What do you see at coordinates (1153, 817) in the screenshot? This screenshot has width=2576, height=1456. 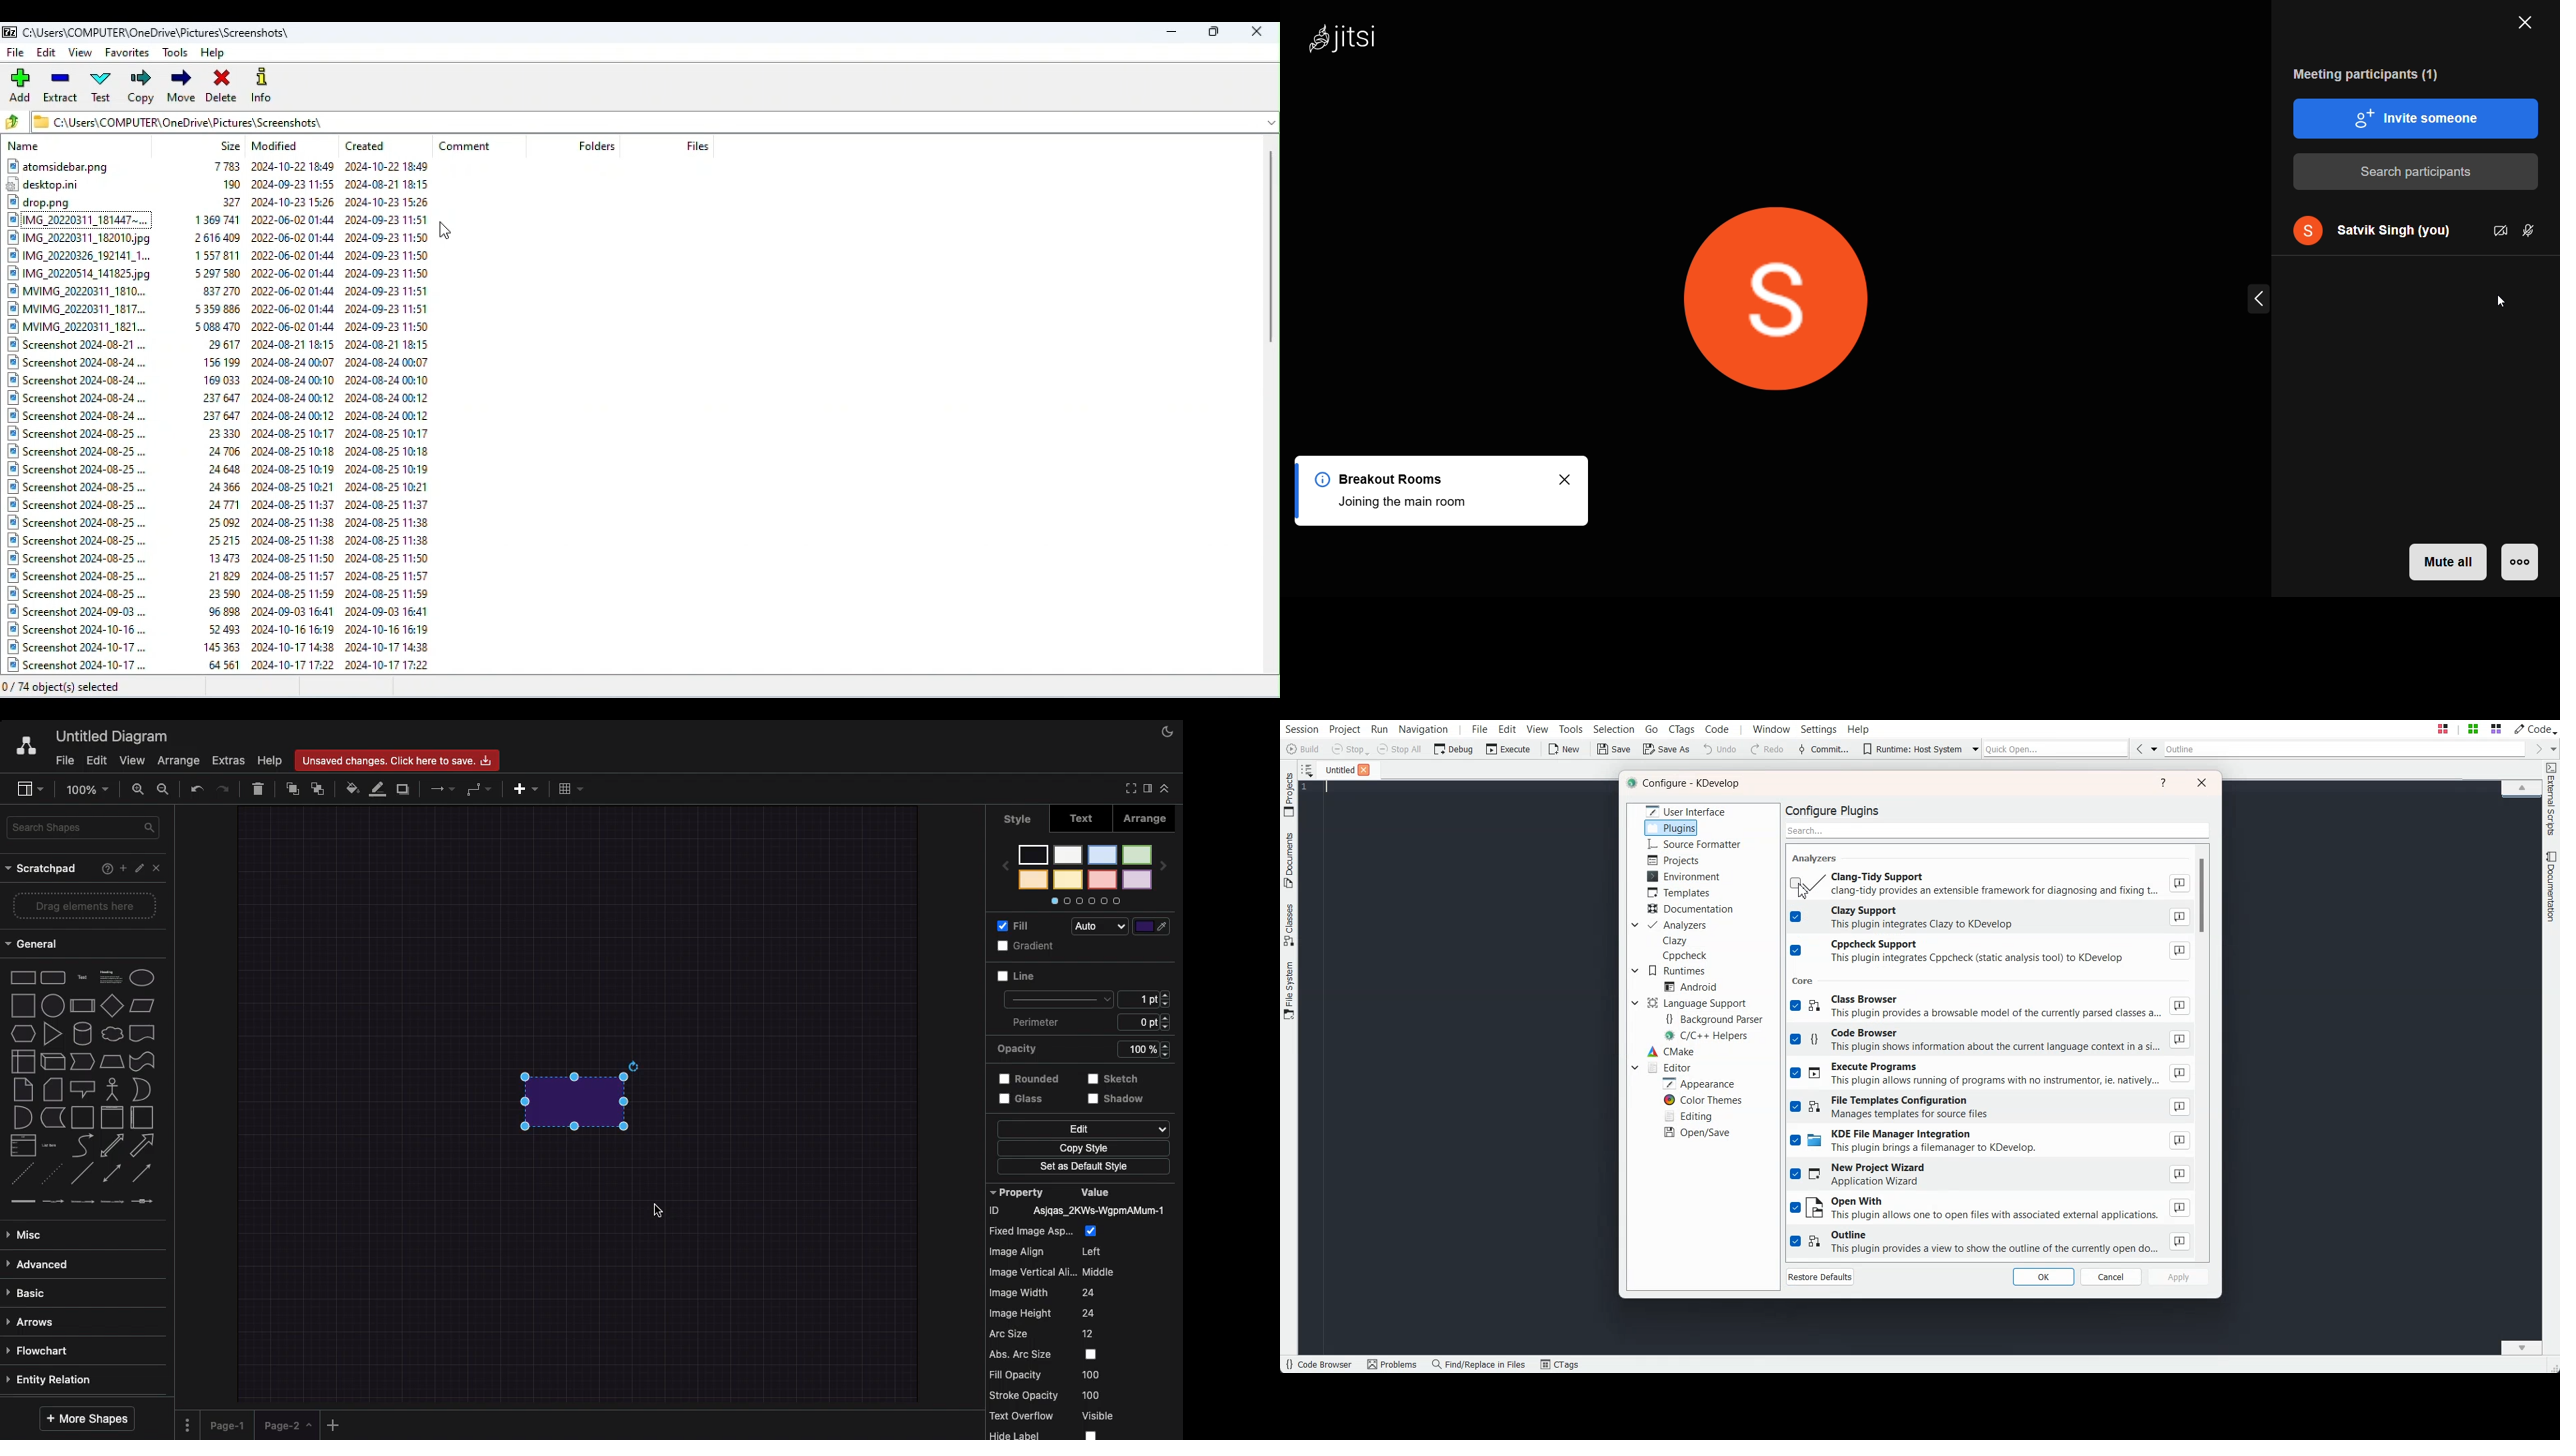 I see `Arrange` at bounding box center [1153, 817].